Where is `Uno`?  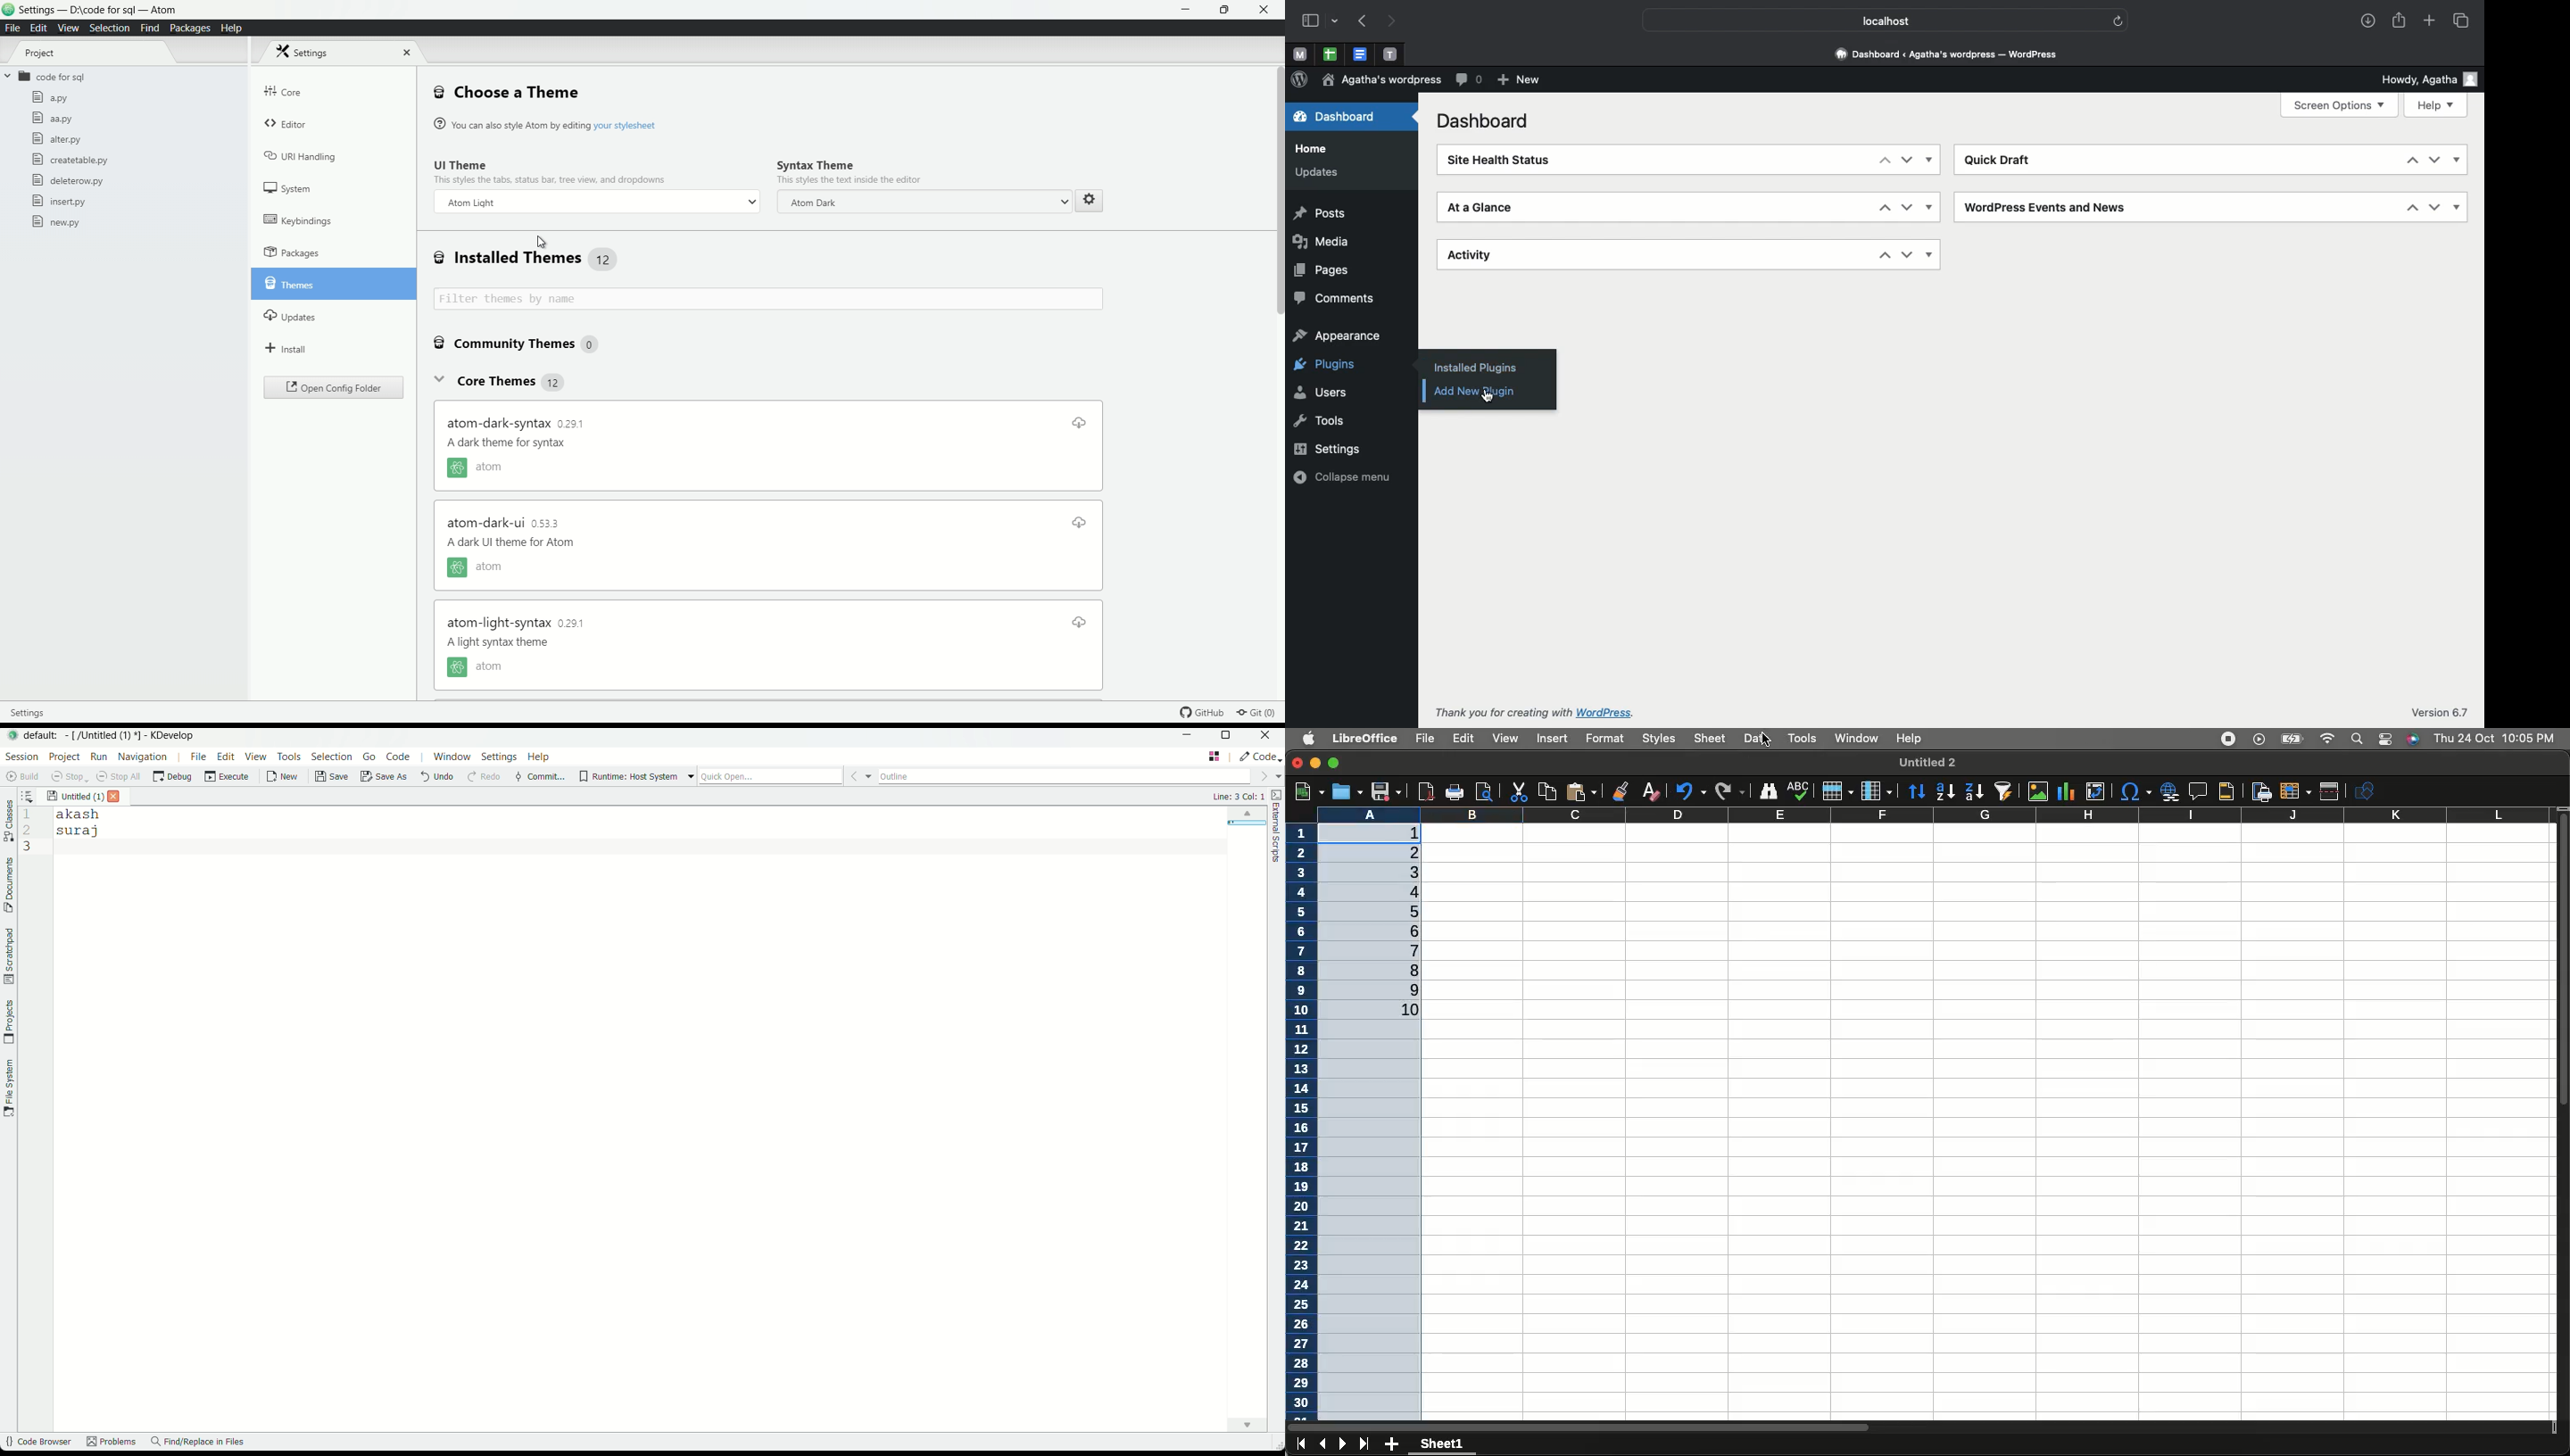
Uno is located at coordinates (1691, 790).